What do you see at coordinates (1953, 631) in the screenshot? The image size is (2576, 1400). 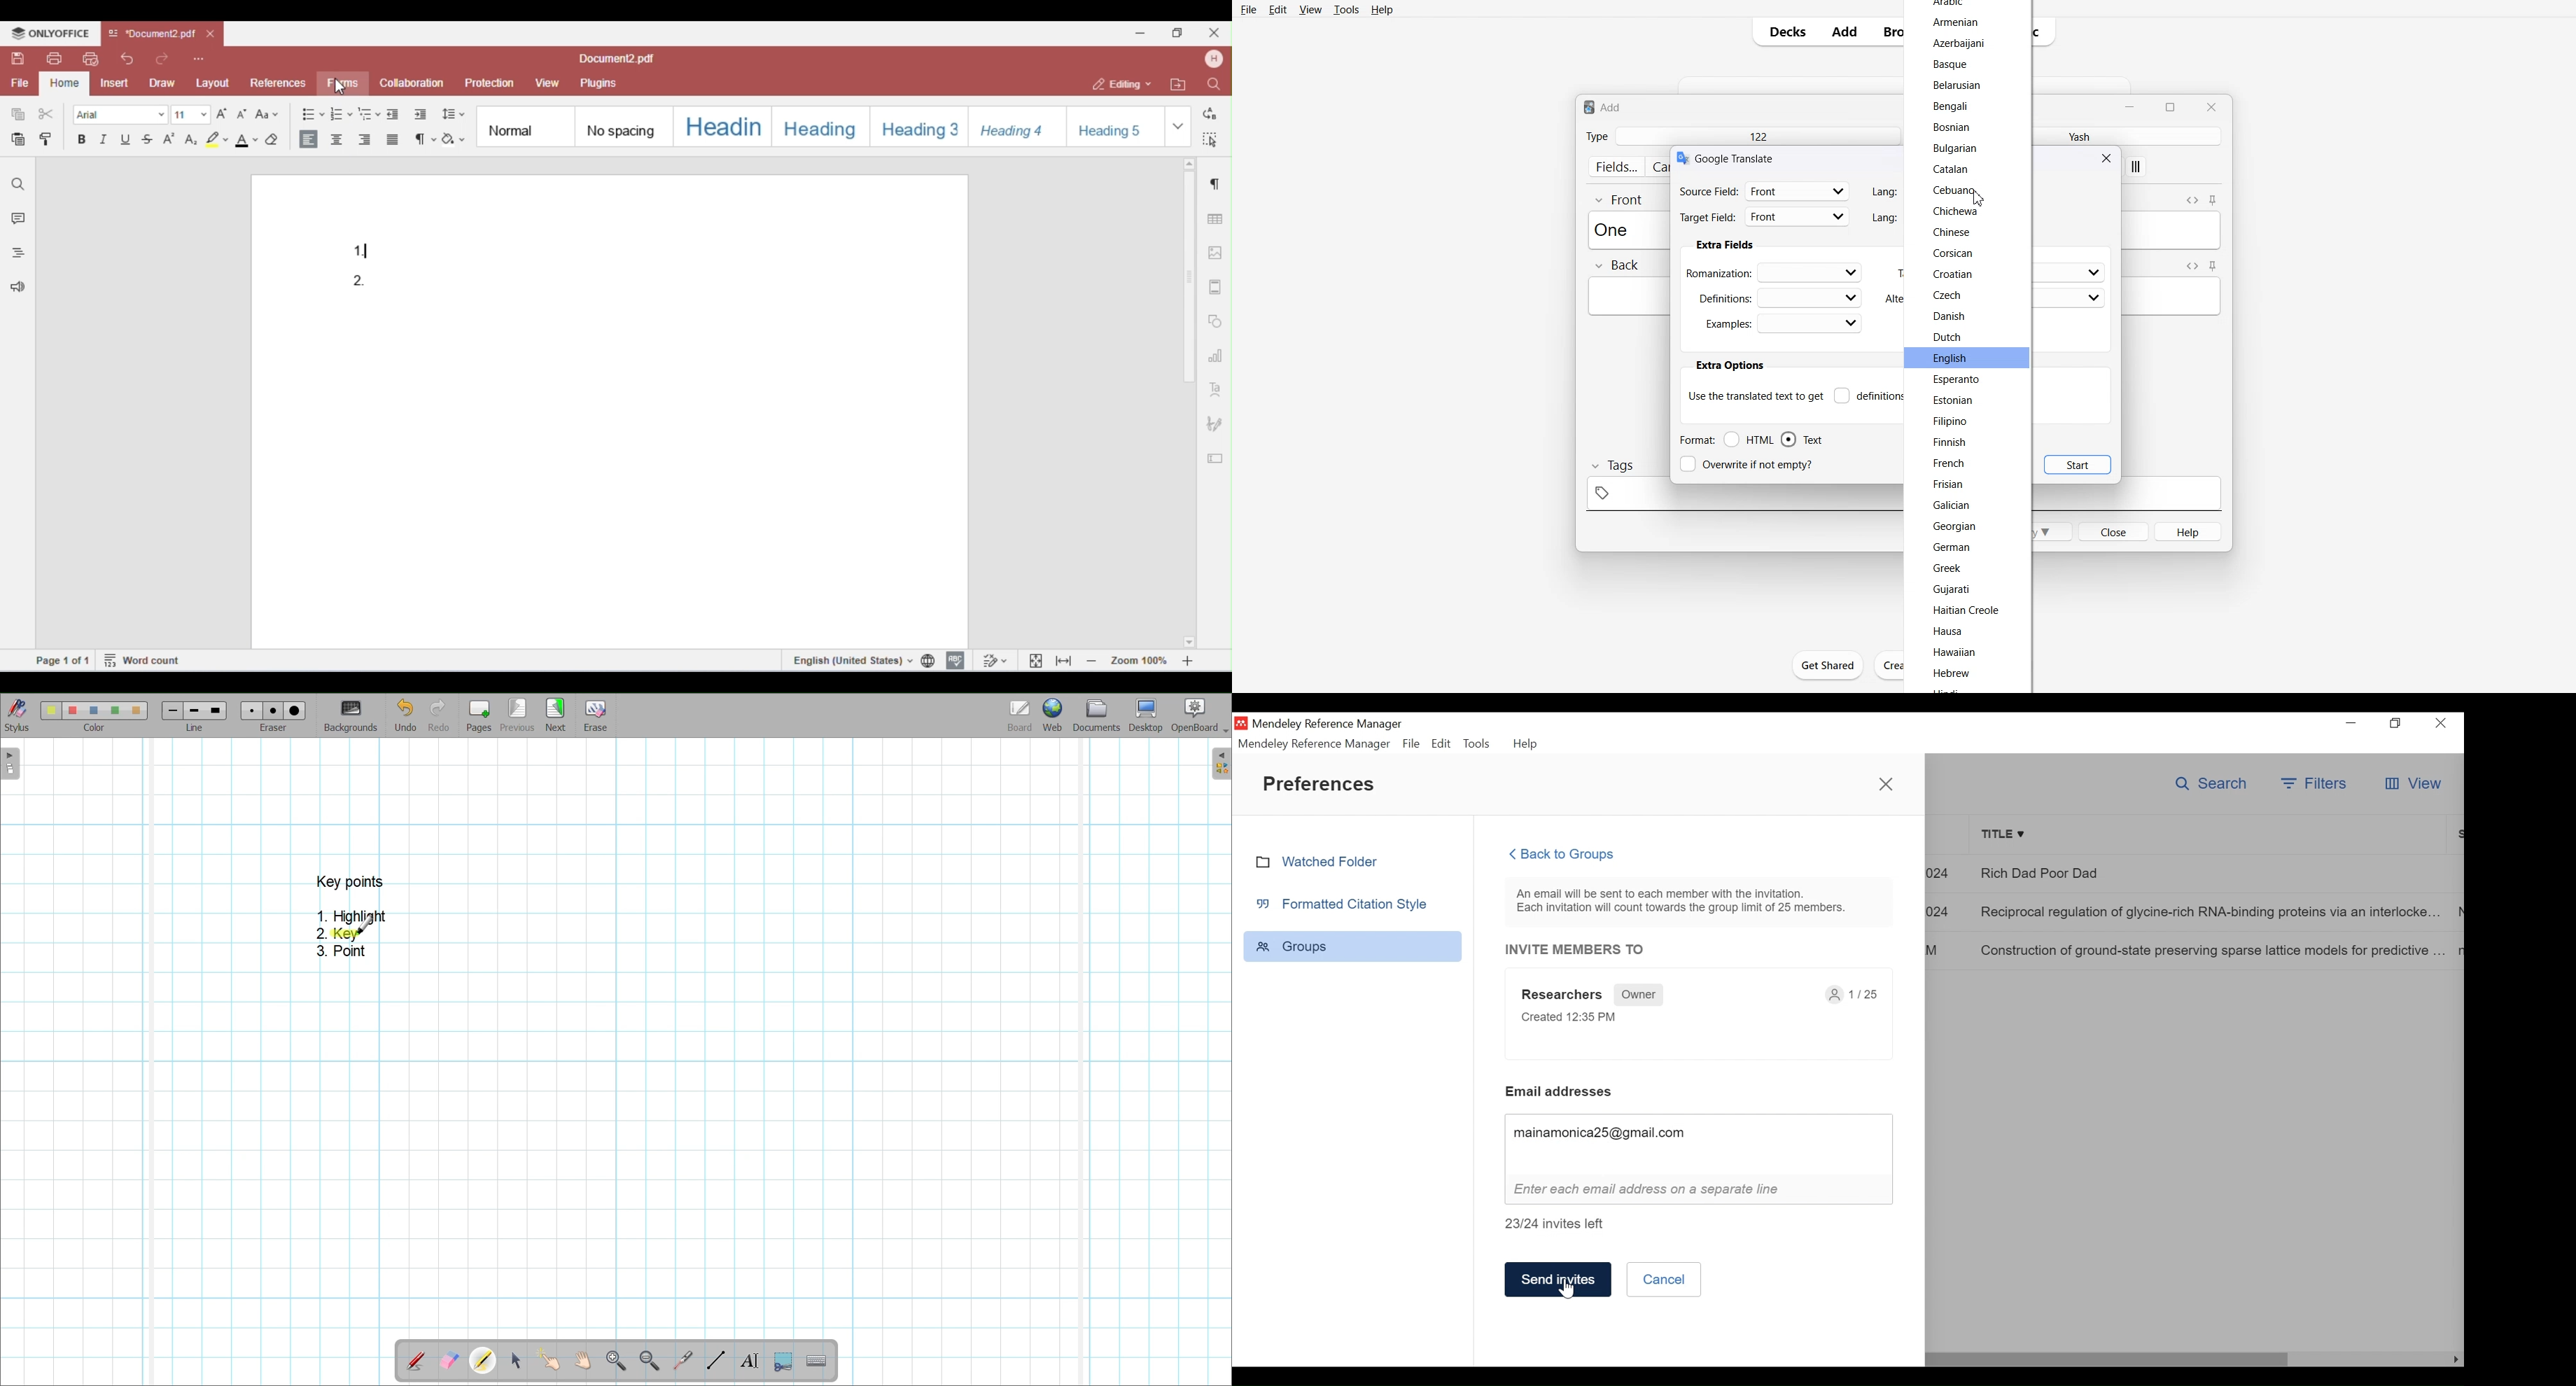 I see `Hausa` at bounding box center [1953, 631].